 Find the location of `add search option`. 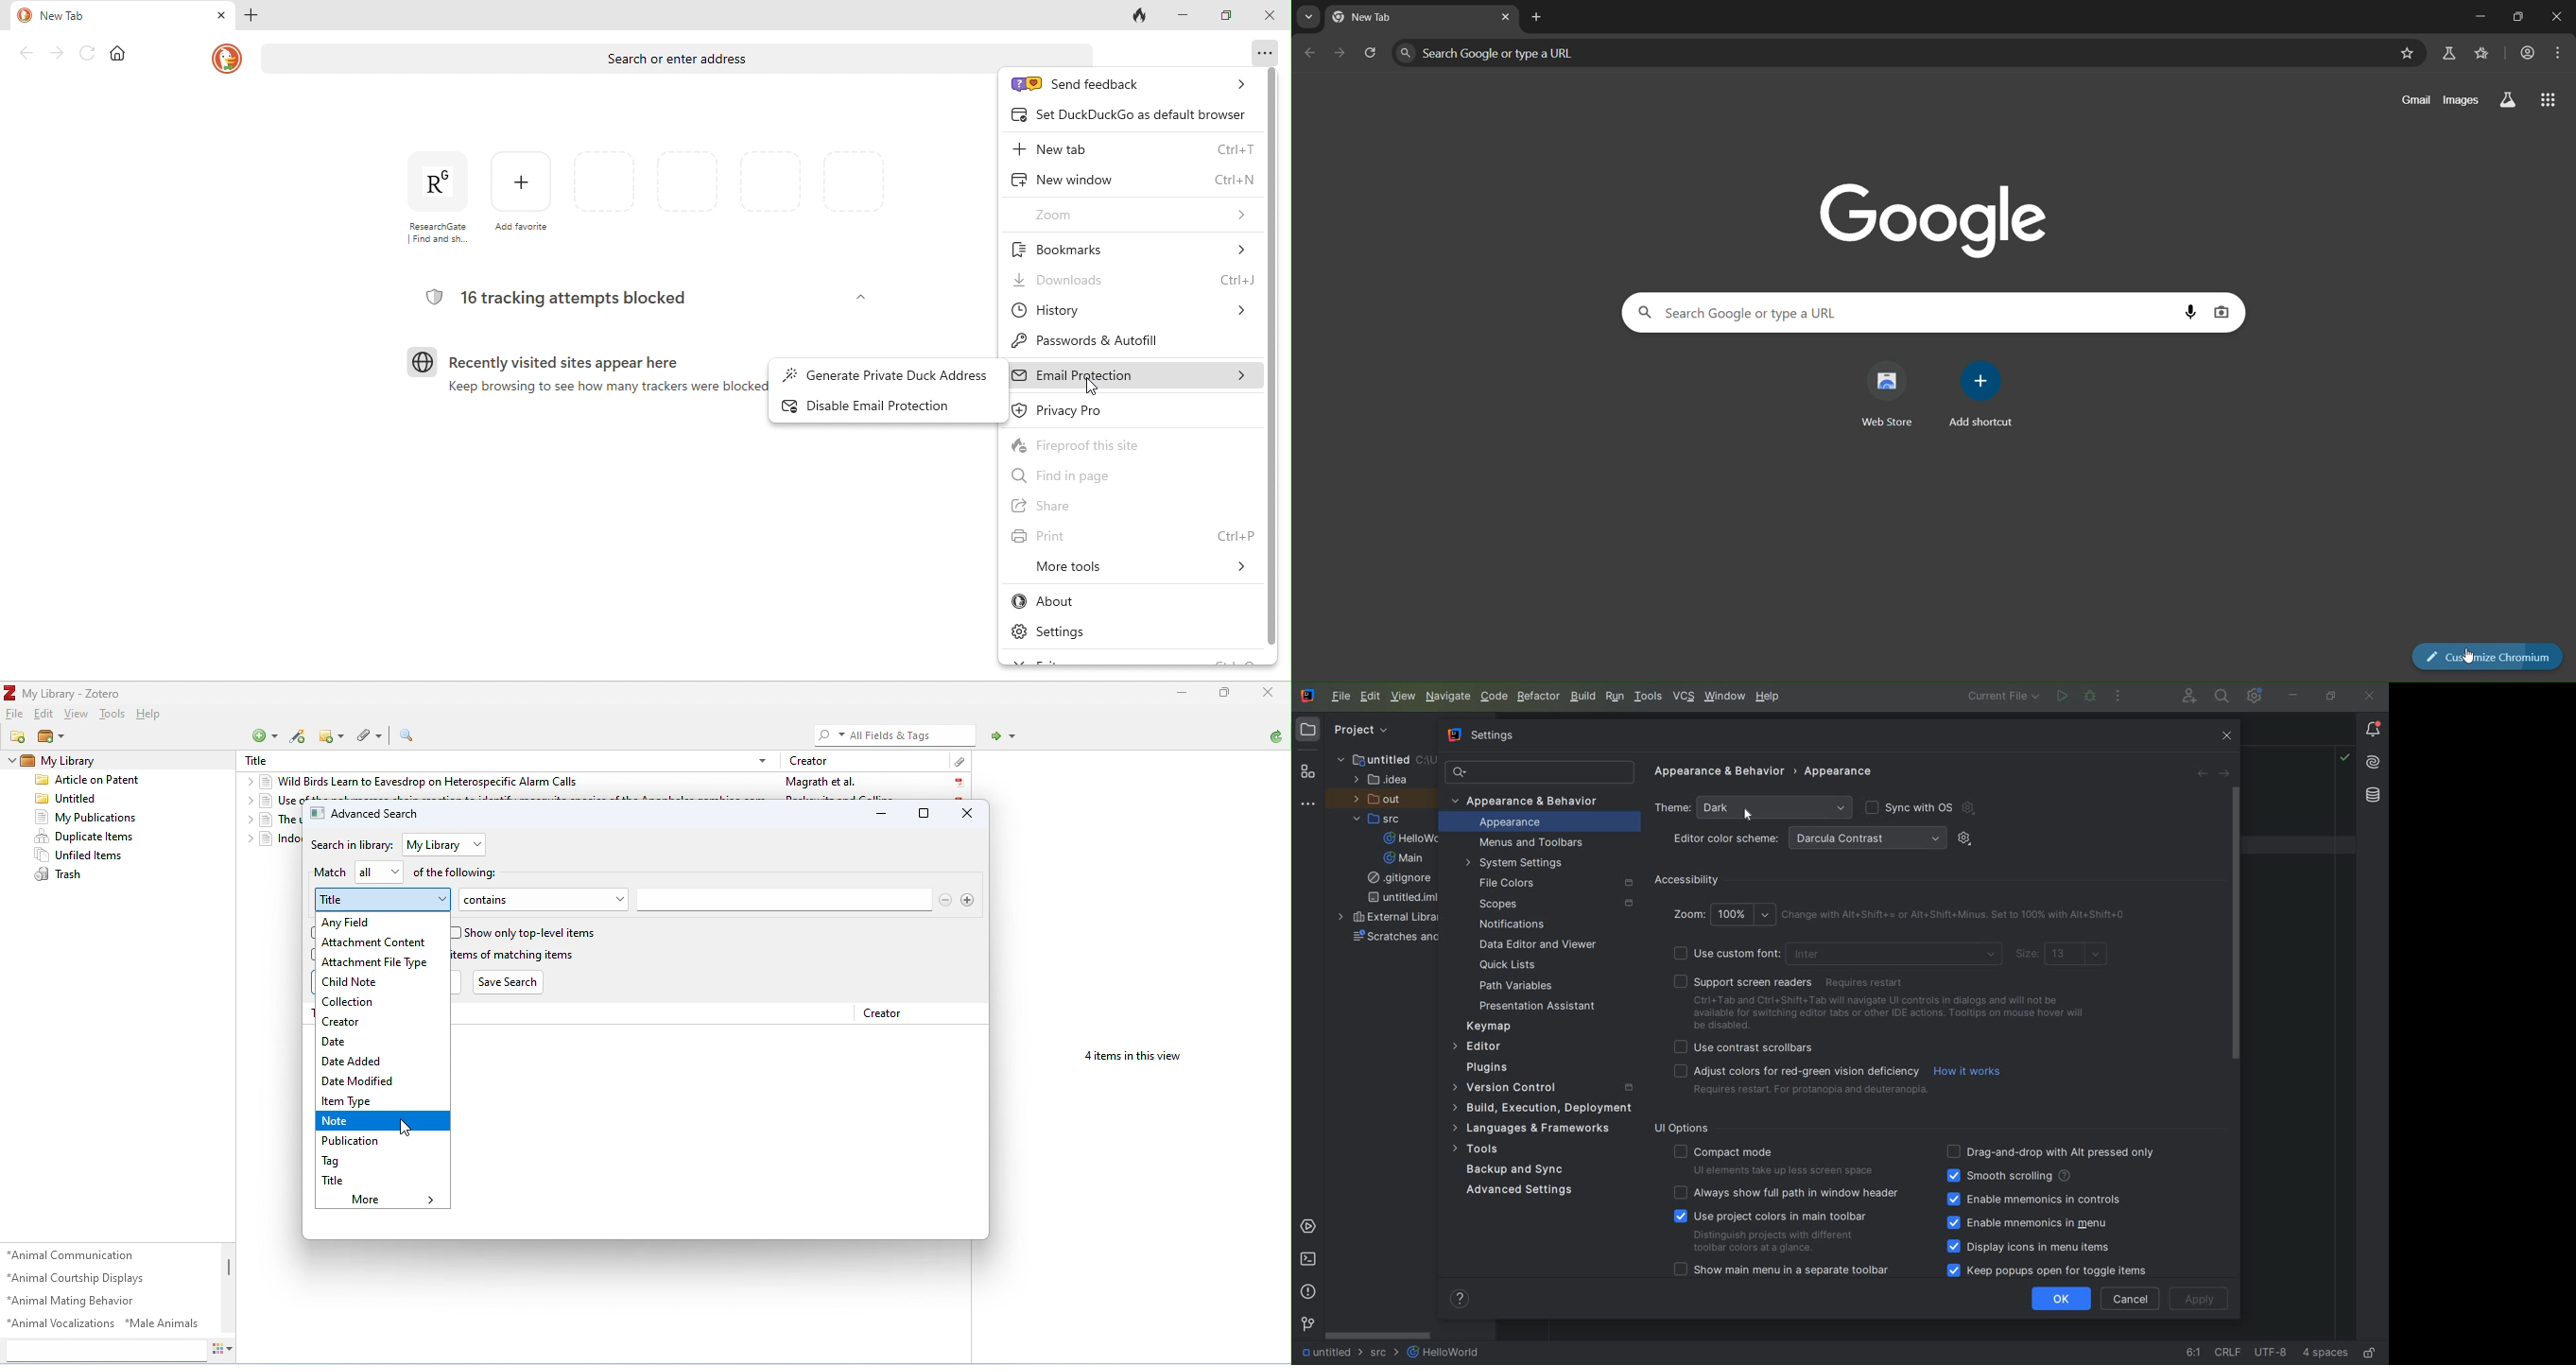

add search option is located at coordinates (968, 899).